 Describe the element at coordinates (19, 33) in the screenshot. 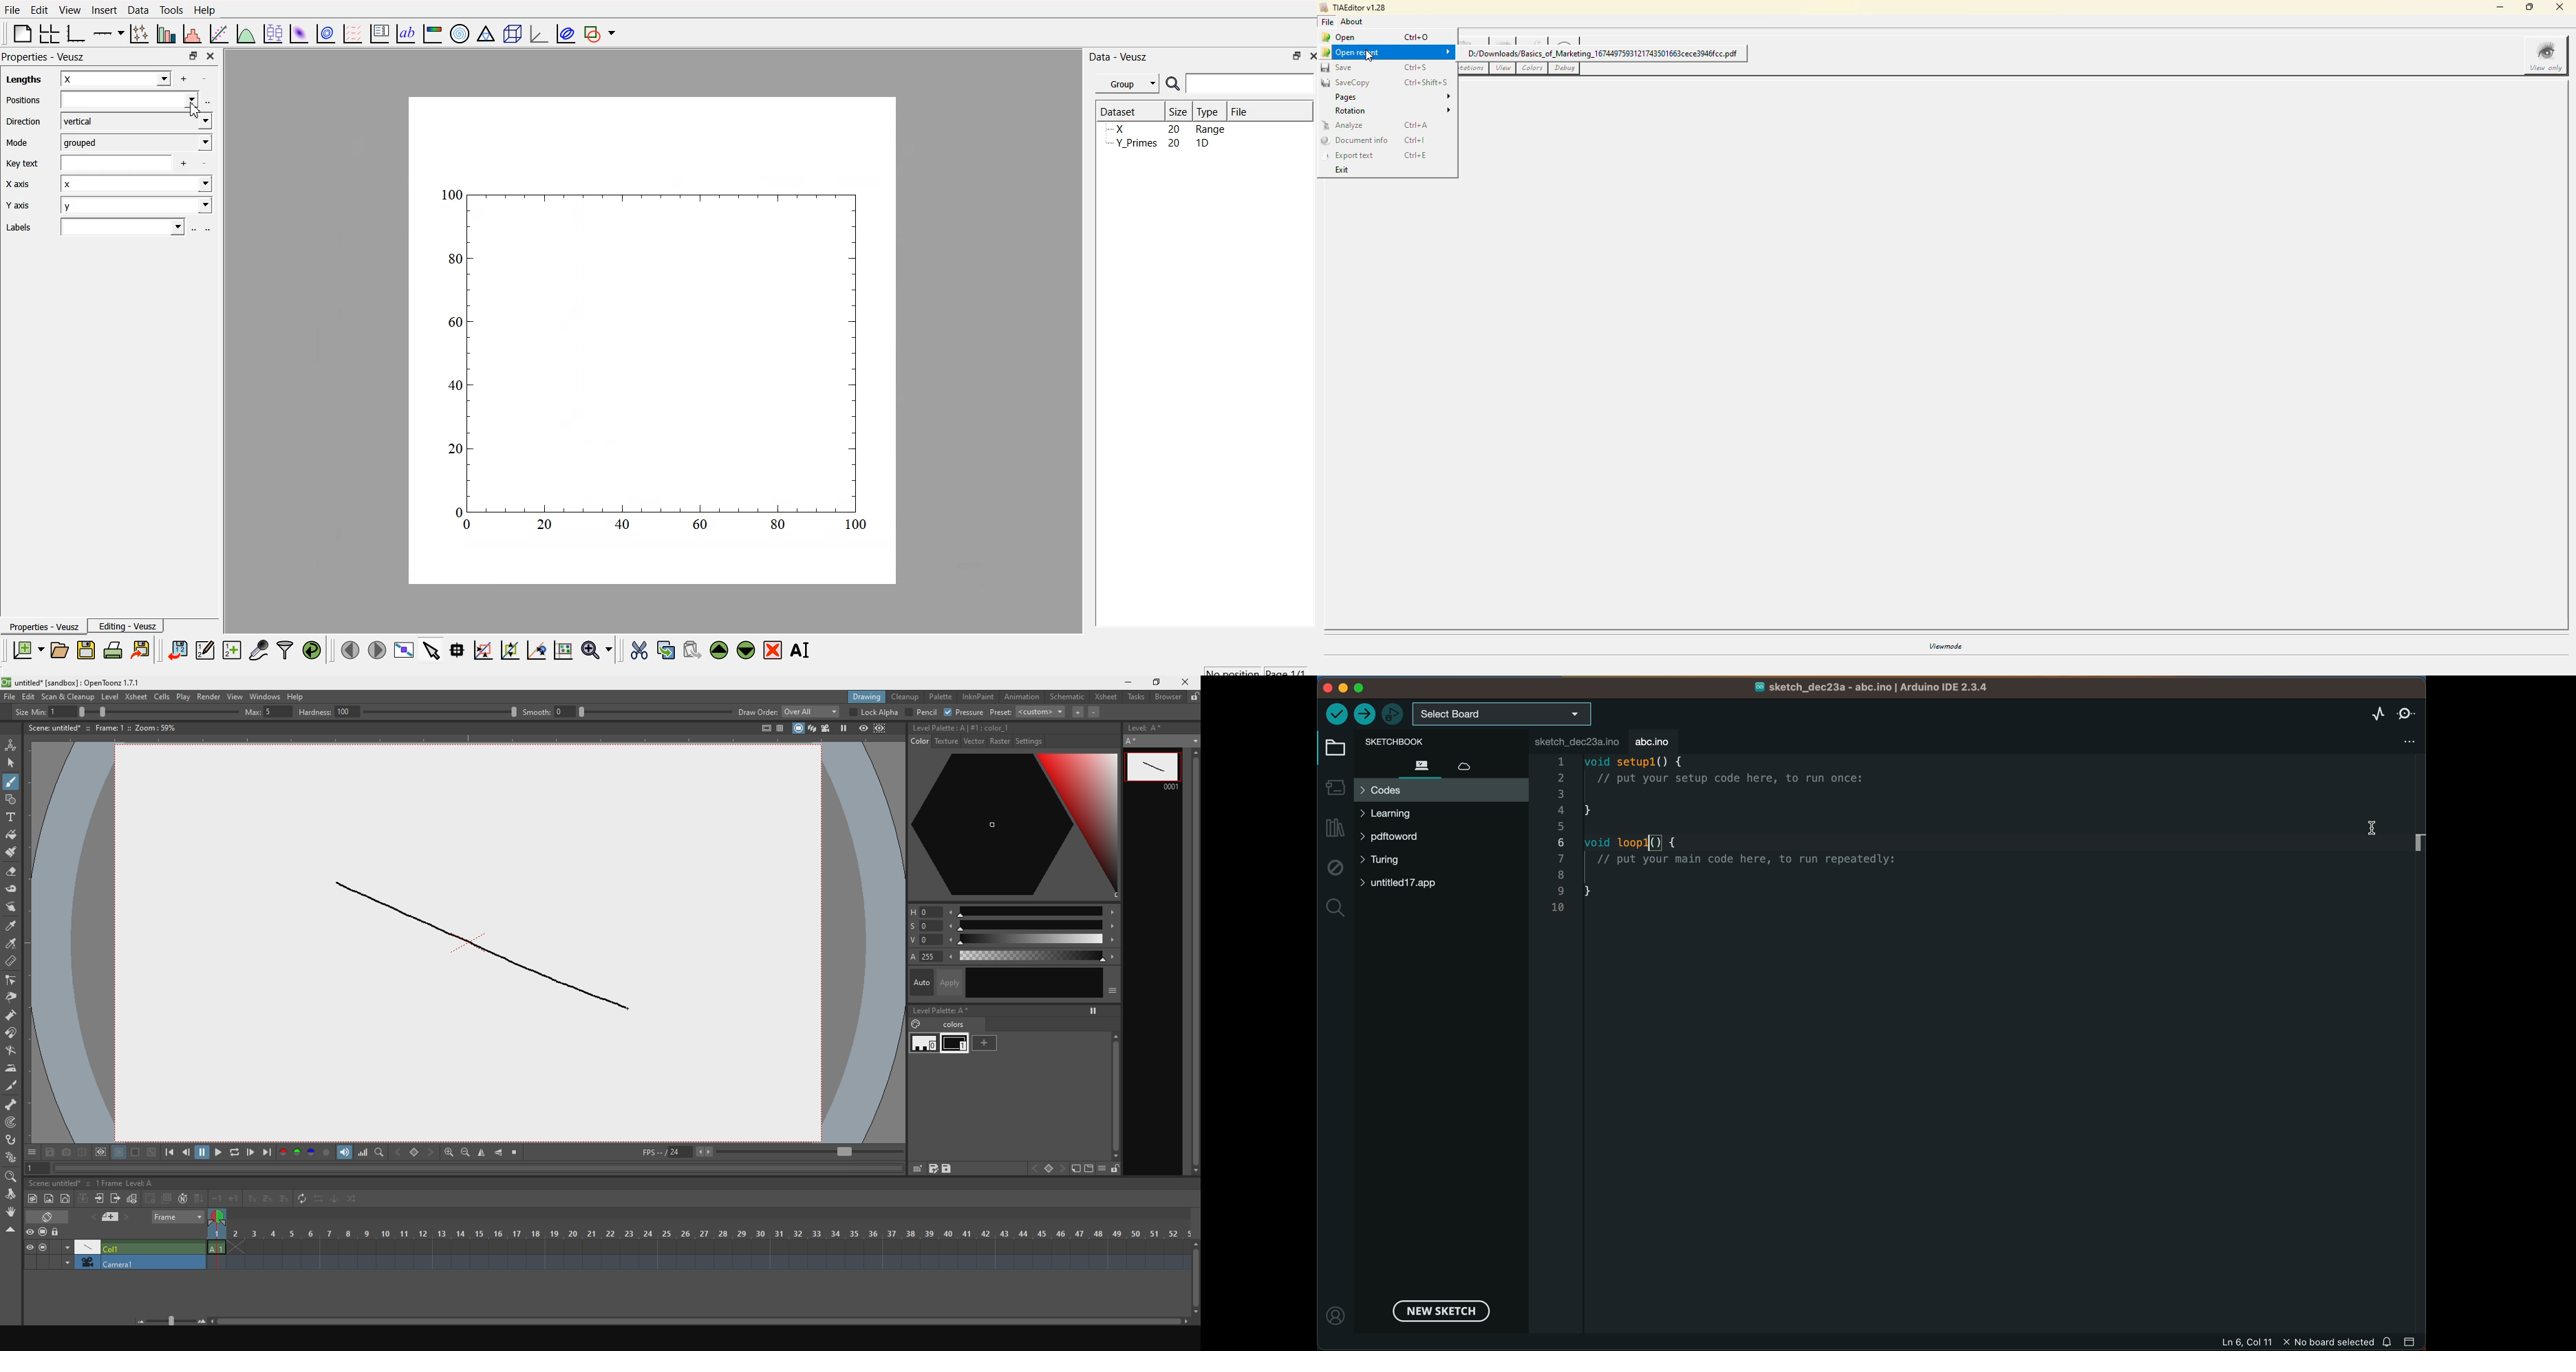

I see `blank page` at that location.